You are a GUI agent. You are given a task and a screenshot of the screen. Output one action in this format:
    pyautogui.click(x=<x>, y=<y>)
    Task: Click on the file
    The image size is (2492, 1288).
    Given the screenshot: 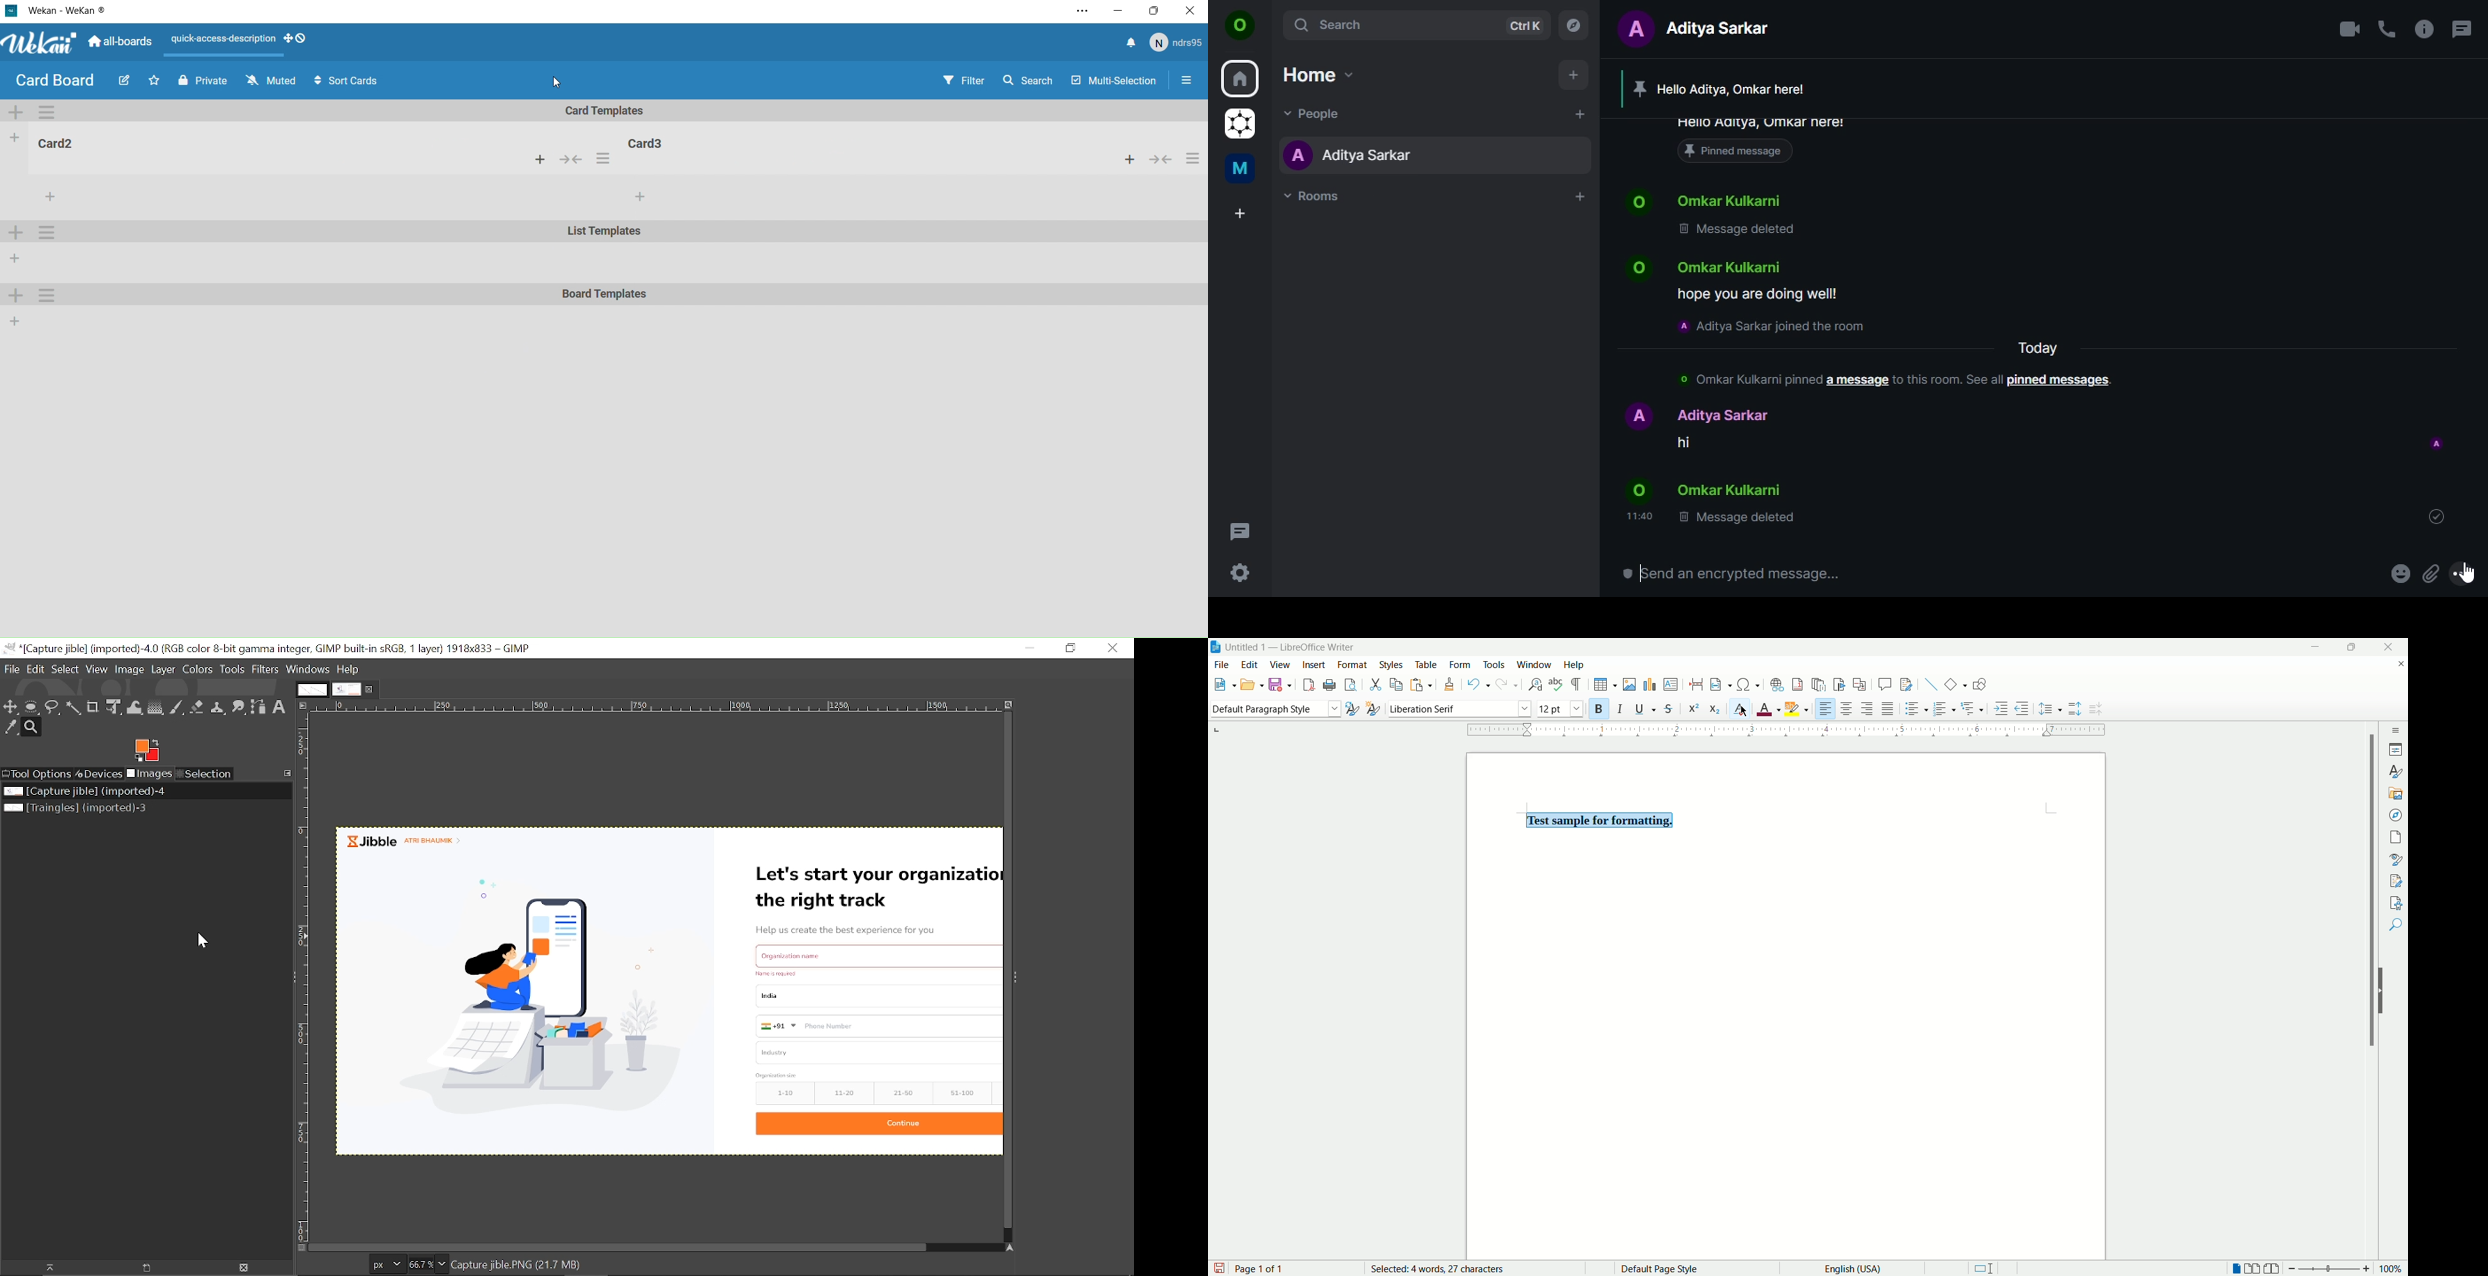 What is the action you would take?
    pyautogui.click(x=1220, y=664)
    